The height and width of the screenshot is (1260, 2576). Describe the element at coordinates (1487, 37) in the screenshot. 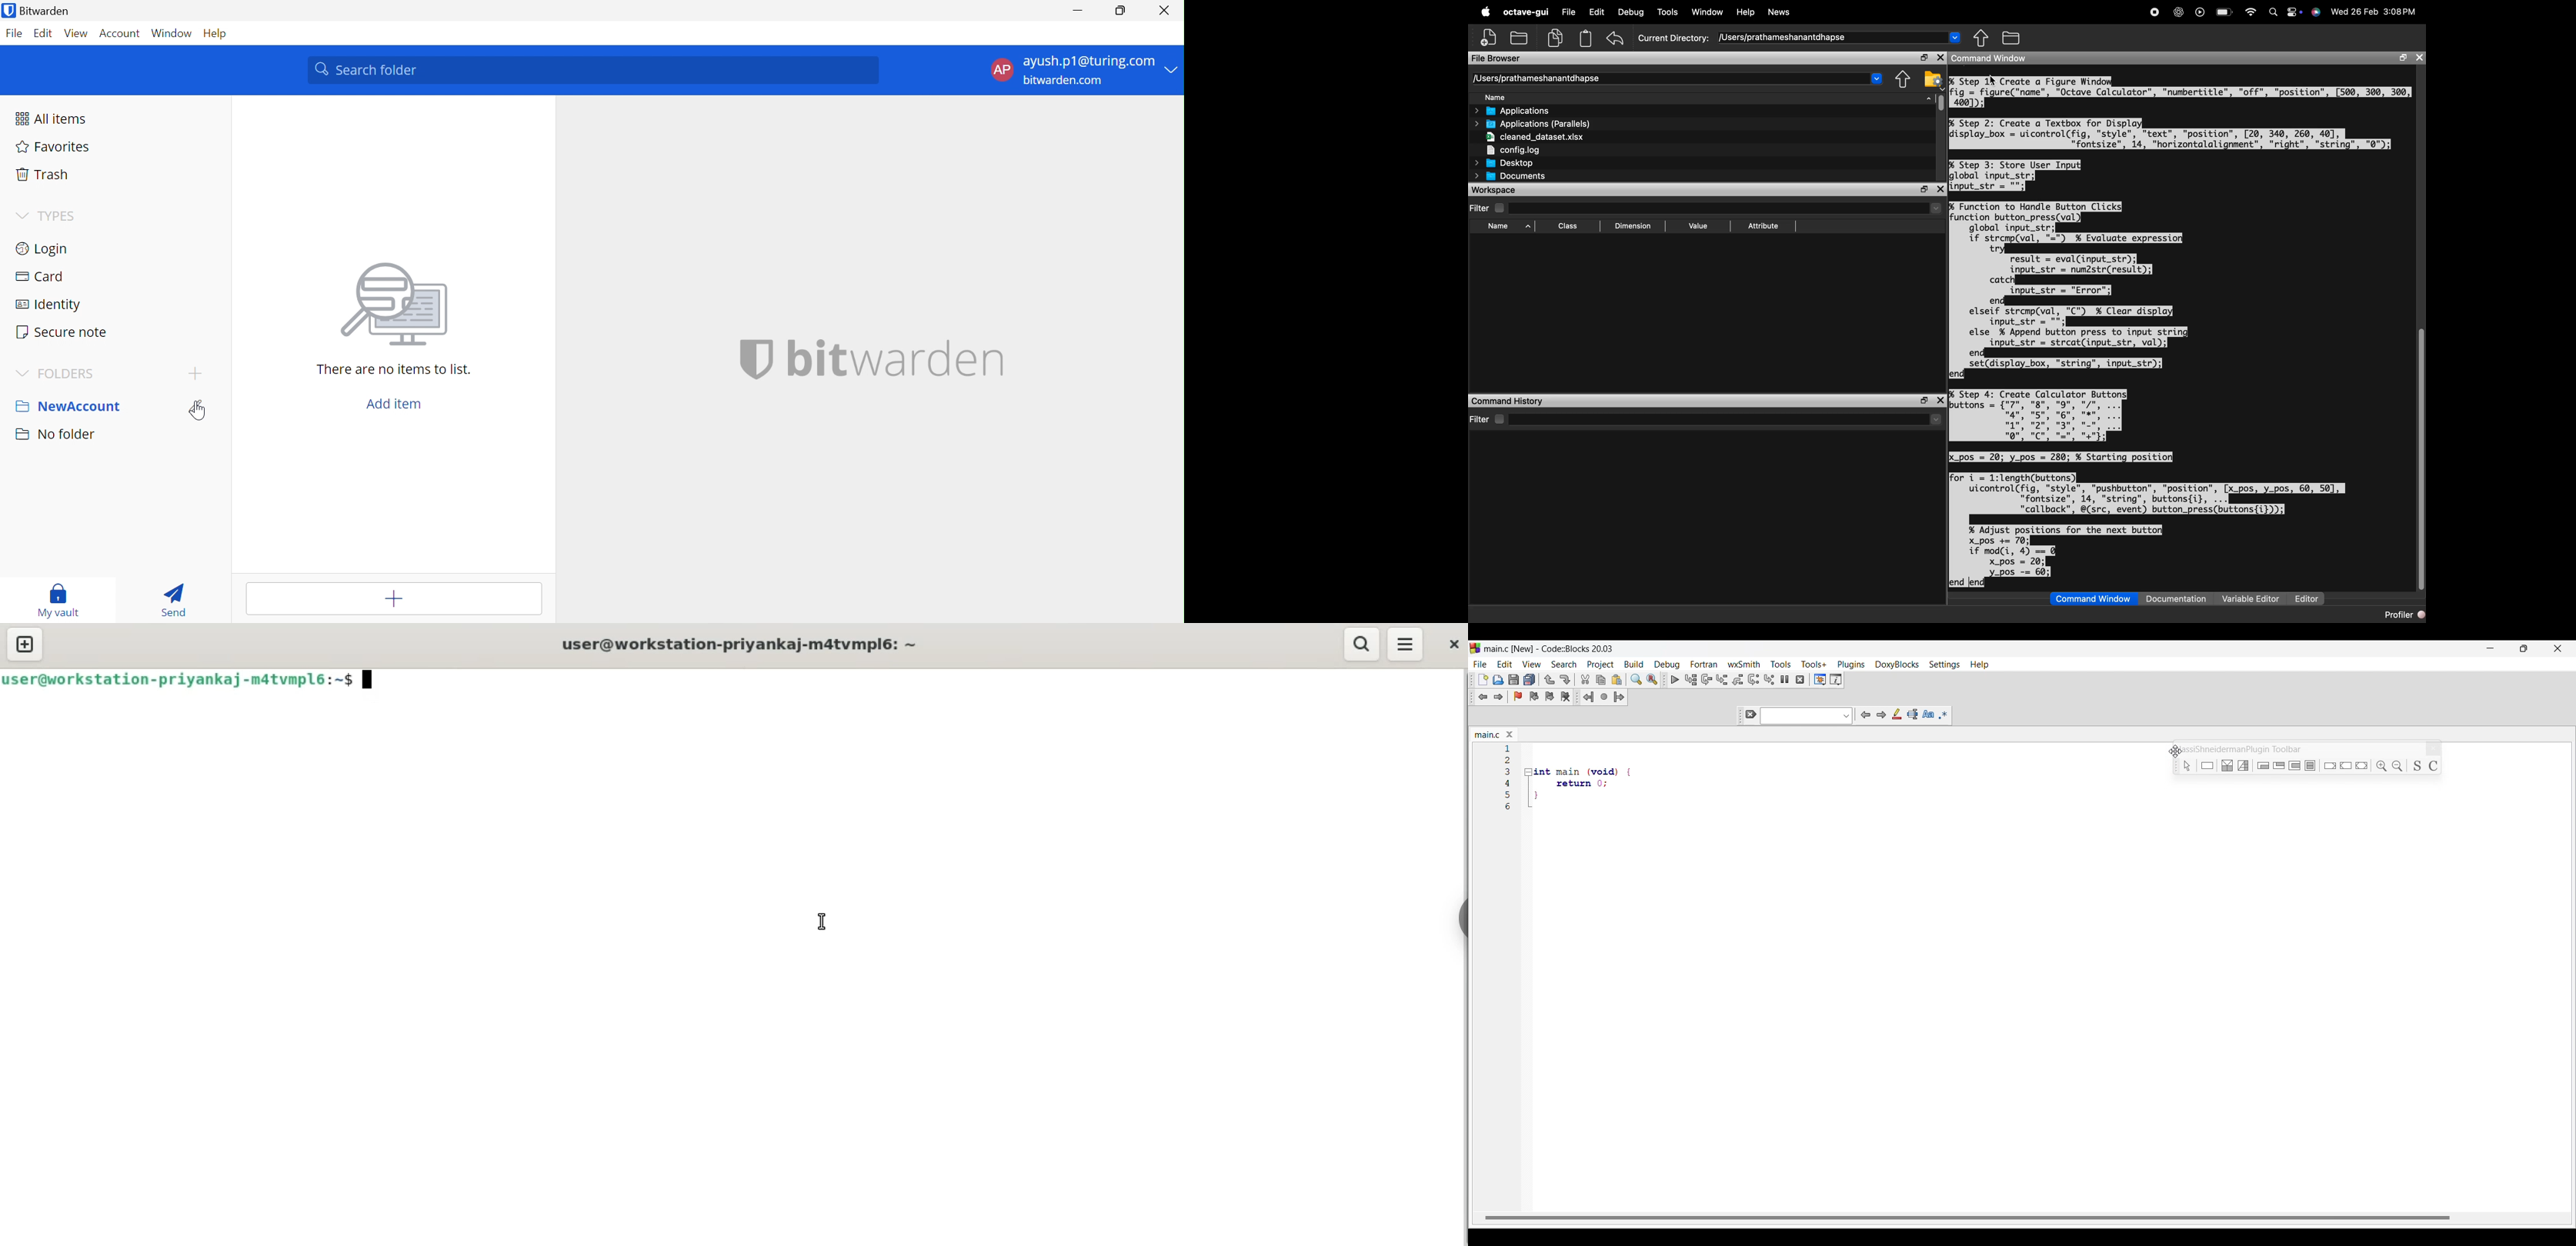

I see `New script` at that location.